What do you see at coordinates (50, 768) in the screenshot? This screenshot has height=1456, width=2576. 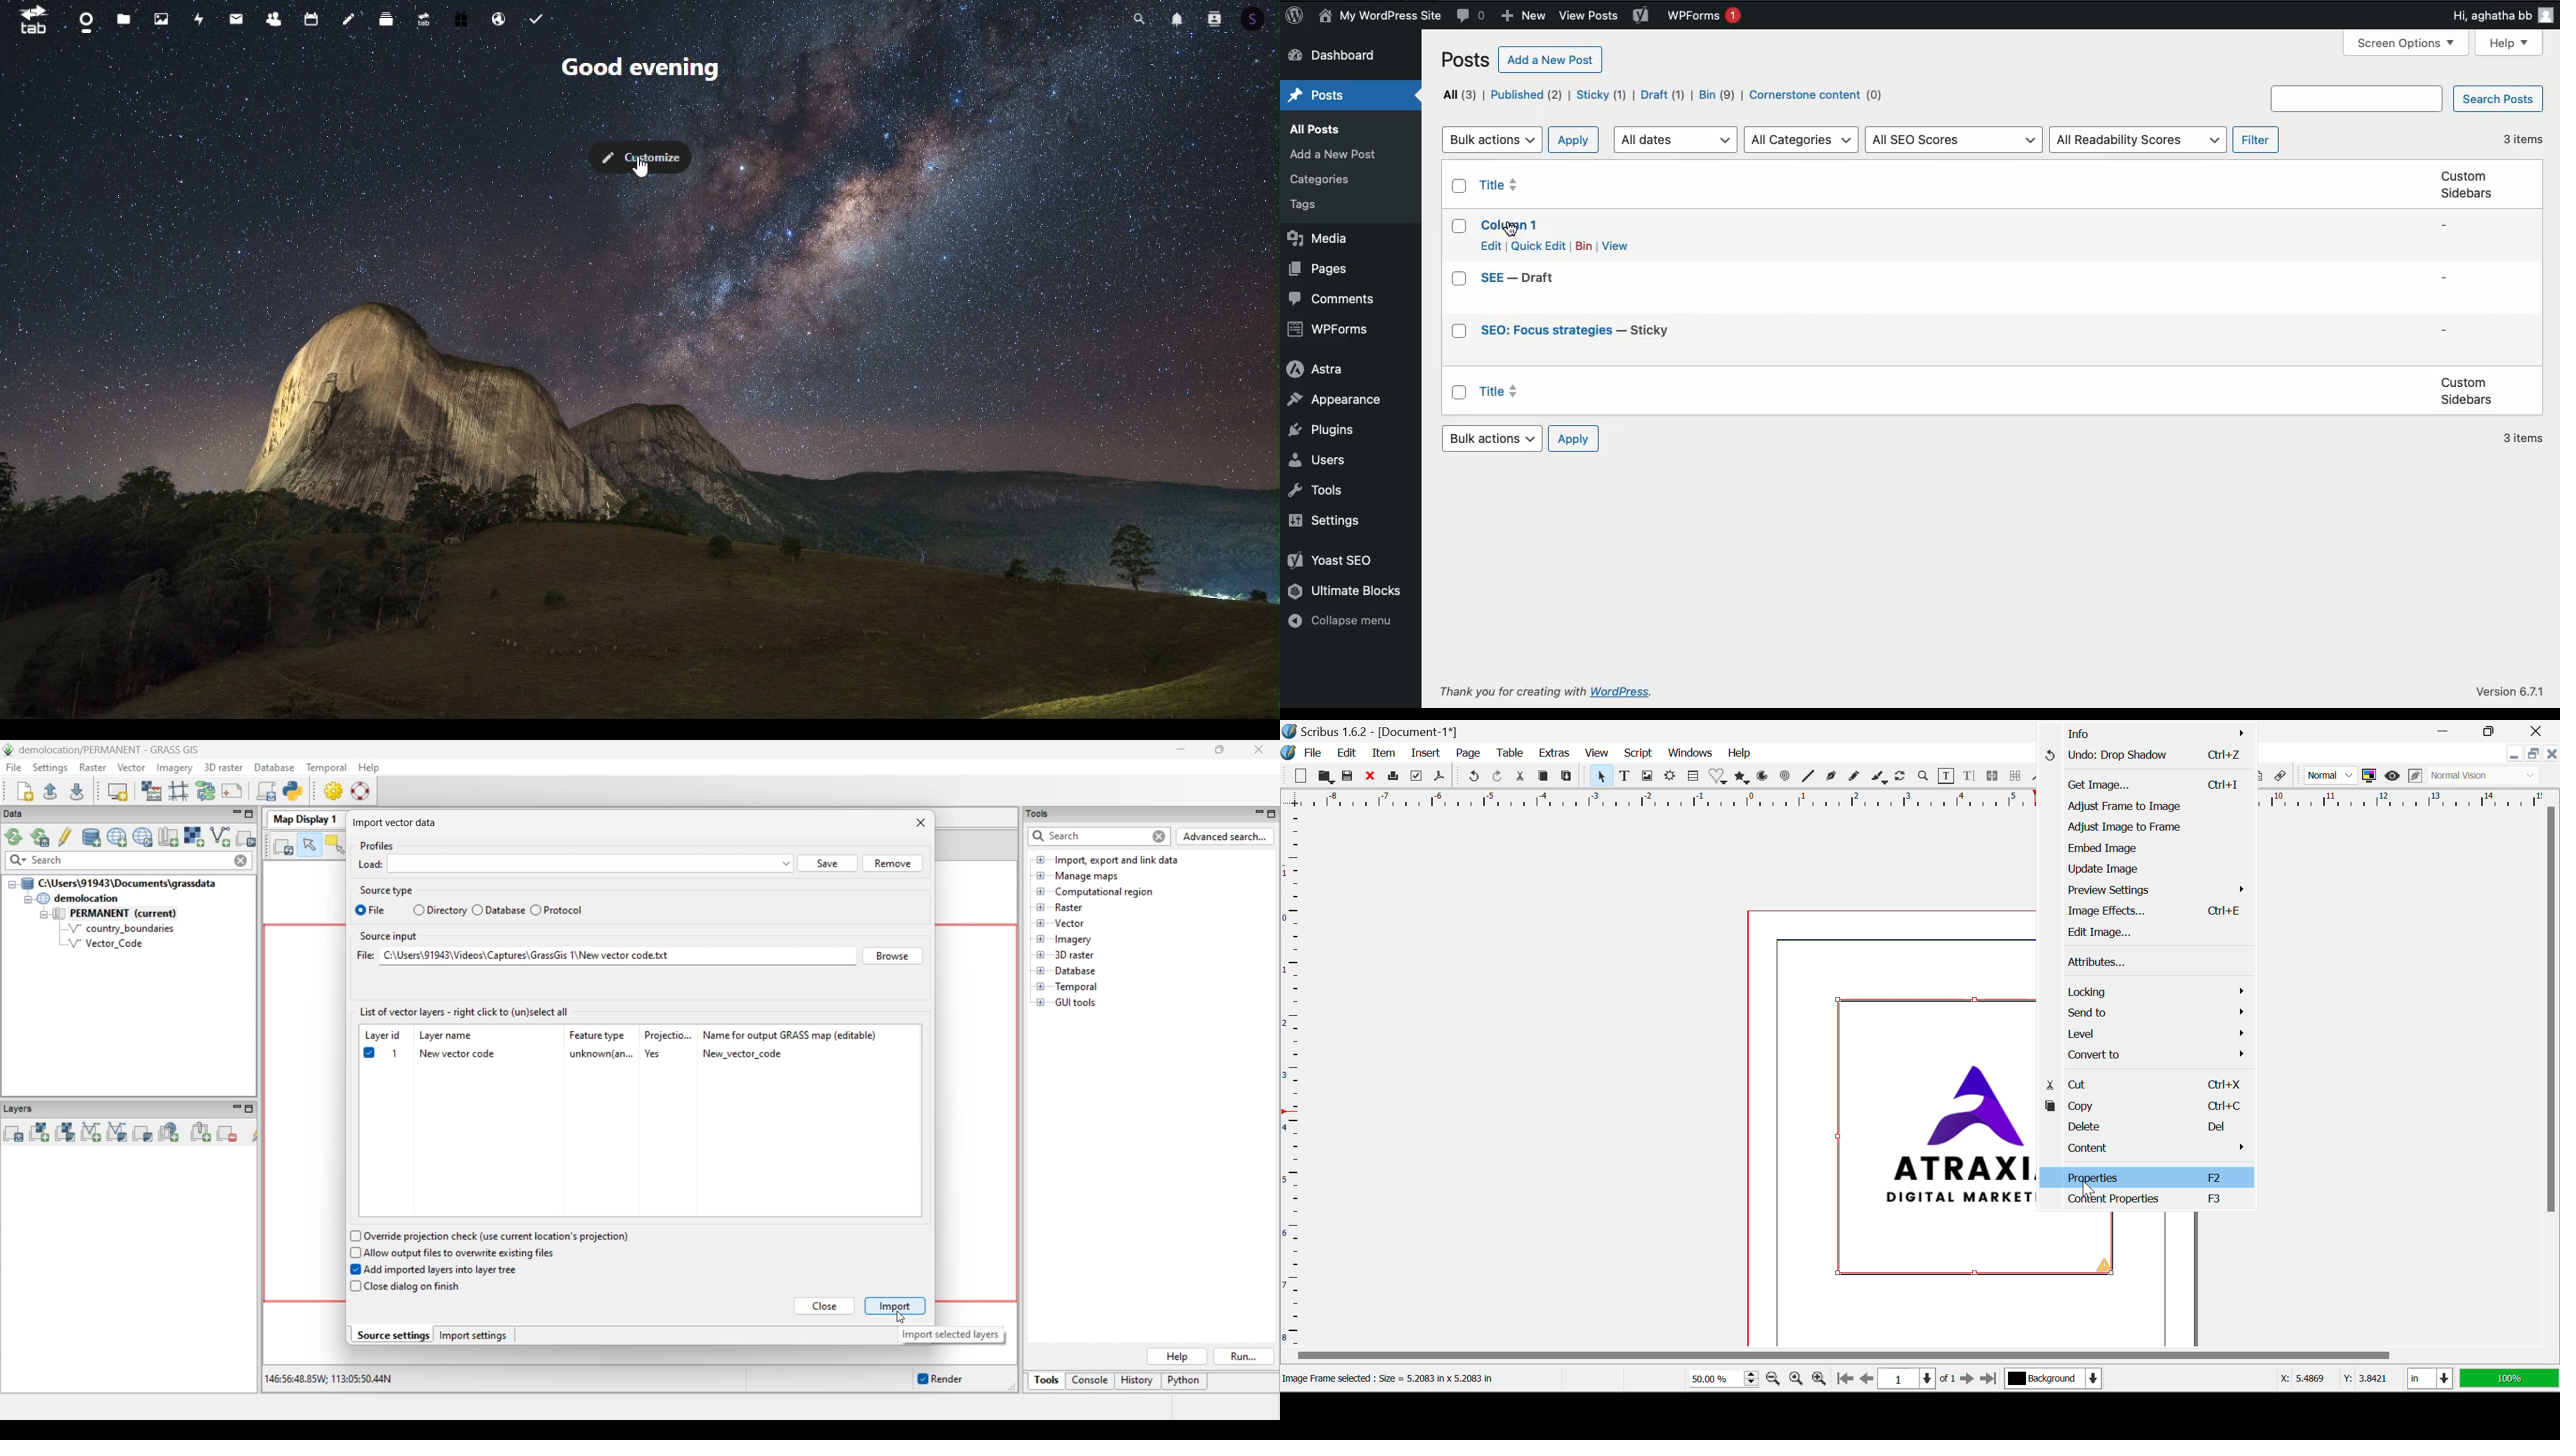 I see `Settings menu` at bounding box center [50, 768].